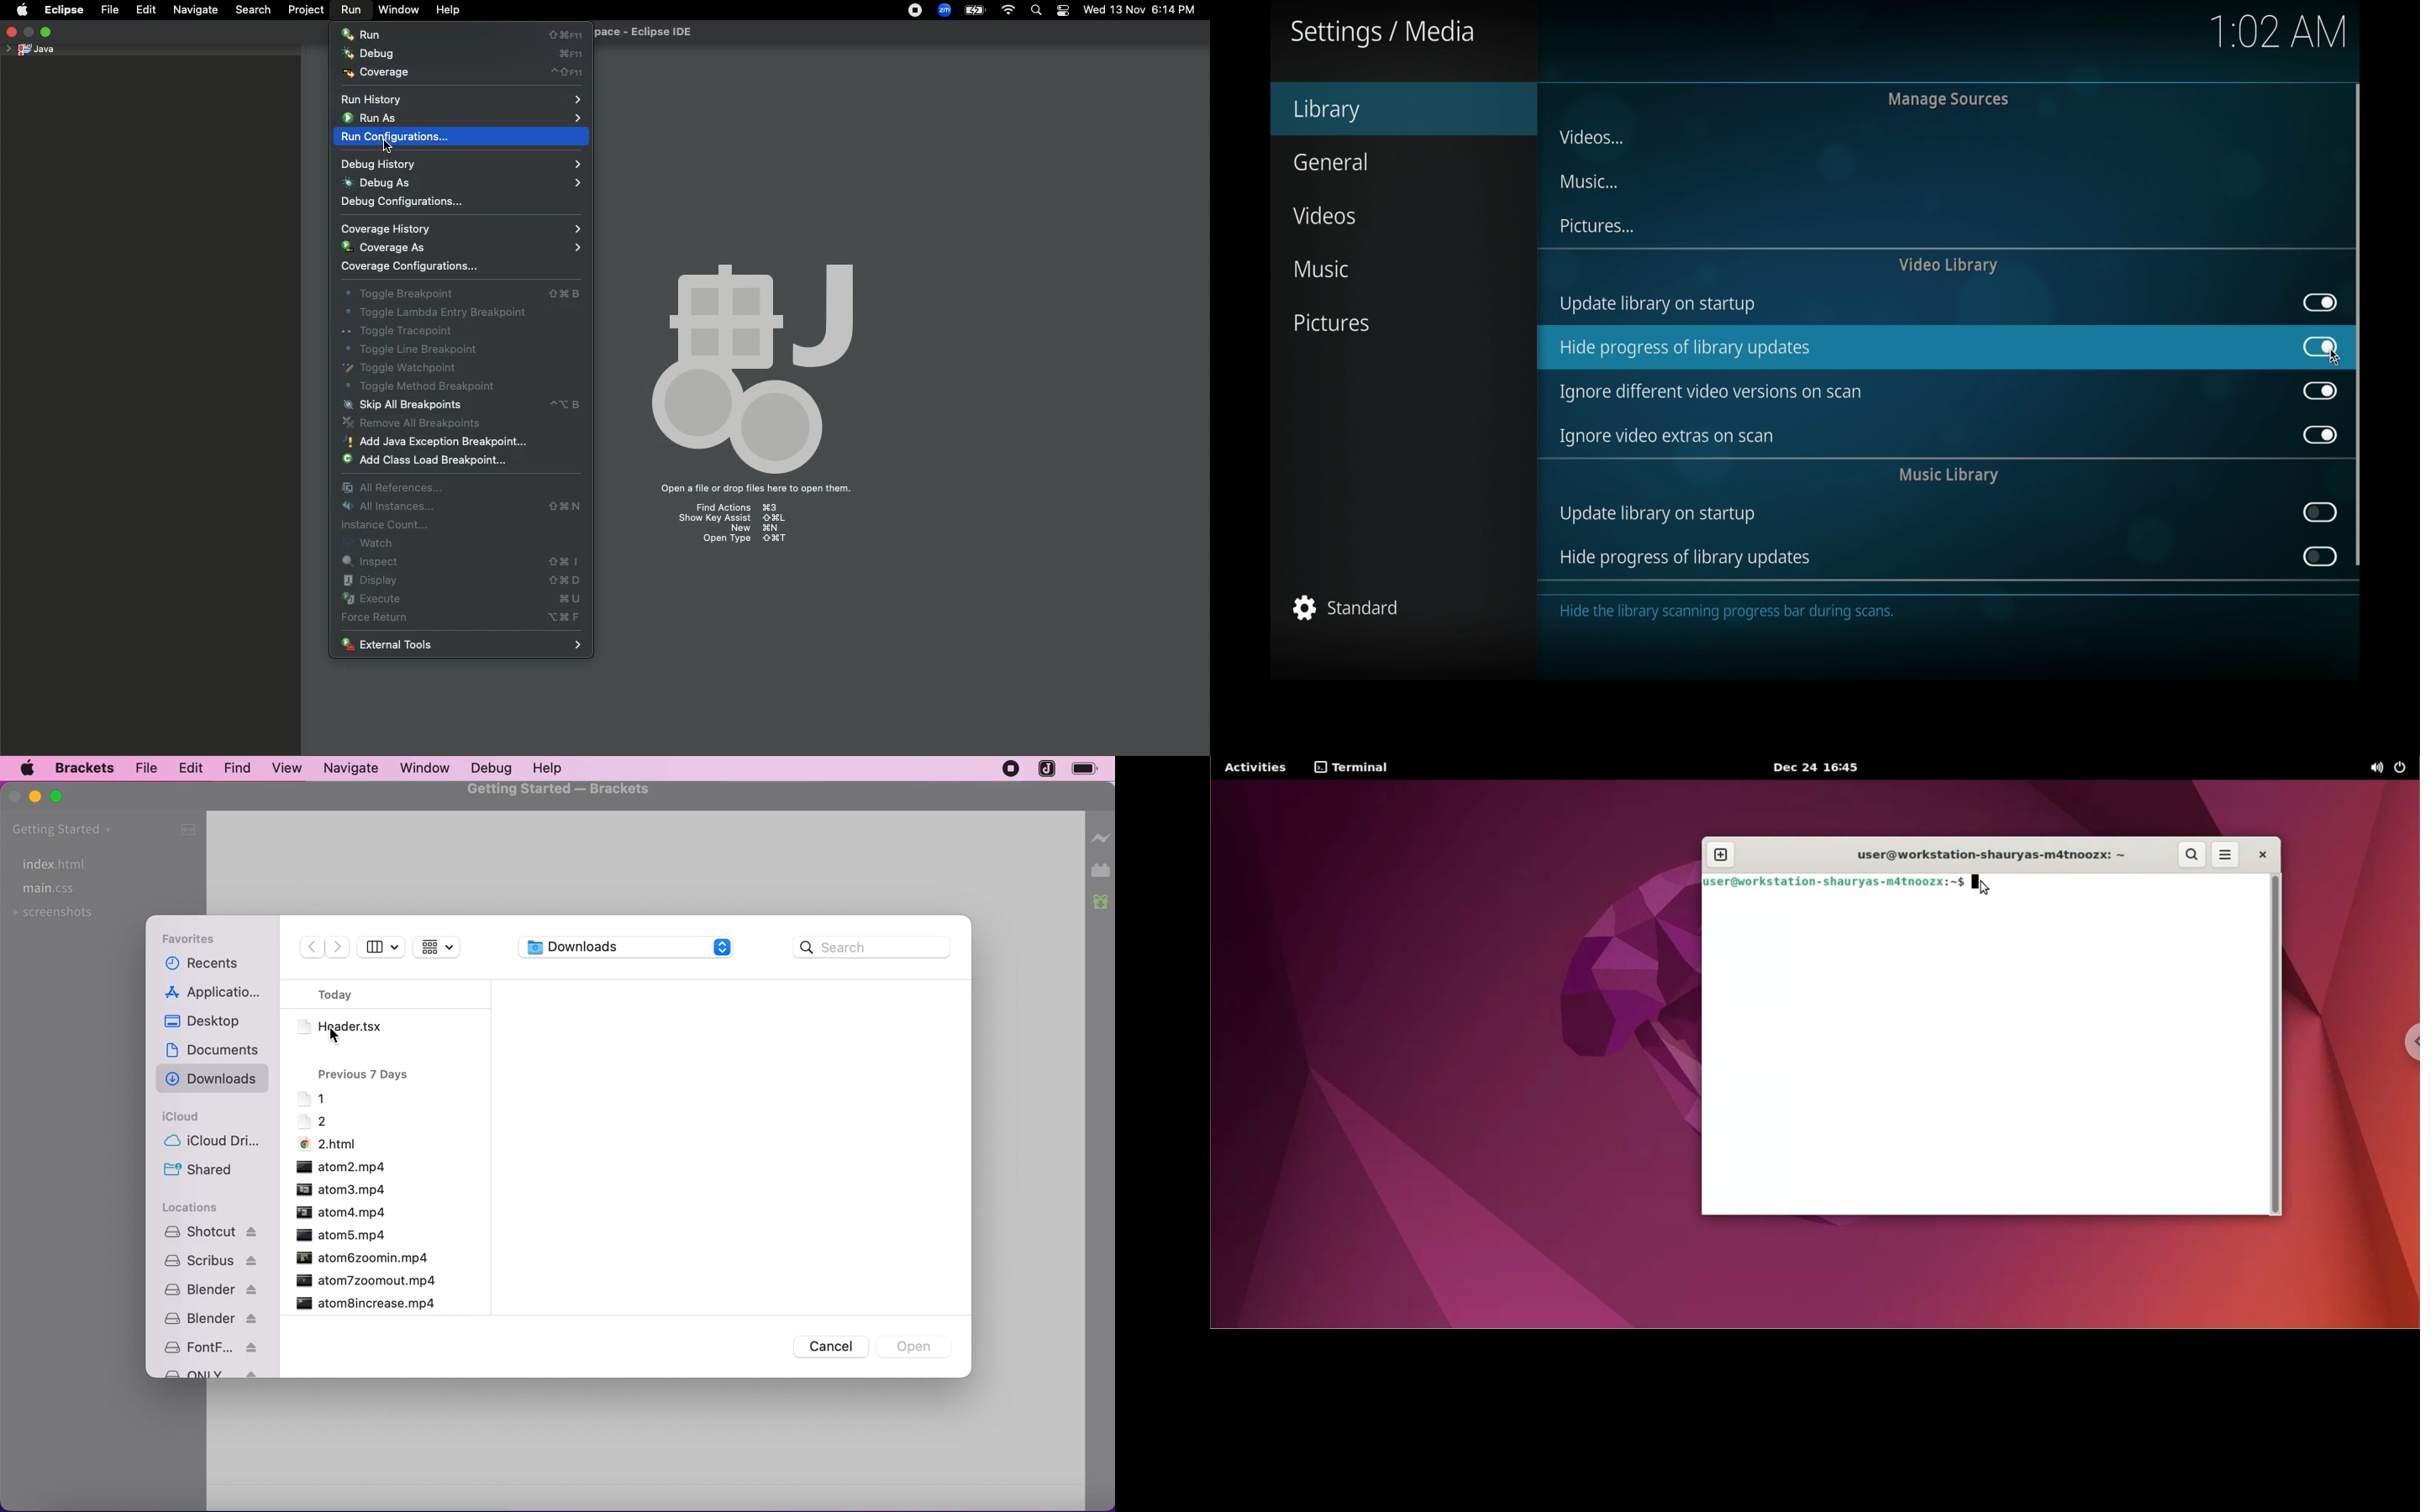 Image resolution: width=2436 pixels, height=1512 pixels. What do you see at coordinates (2320, 346) in the screenshot?
I see `toggle button` at bounding box center [2320, 346].